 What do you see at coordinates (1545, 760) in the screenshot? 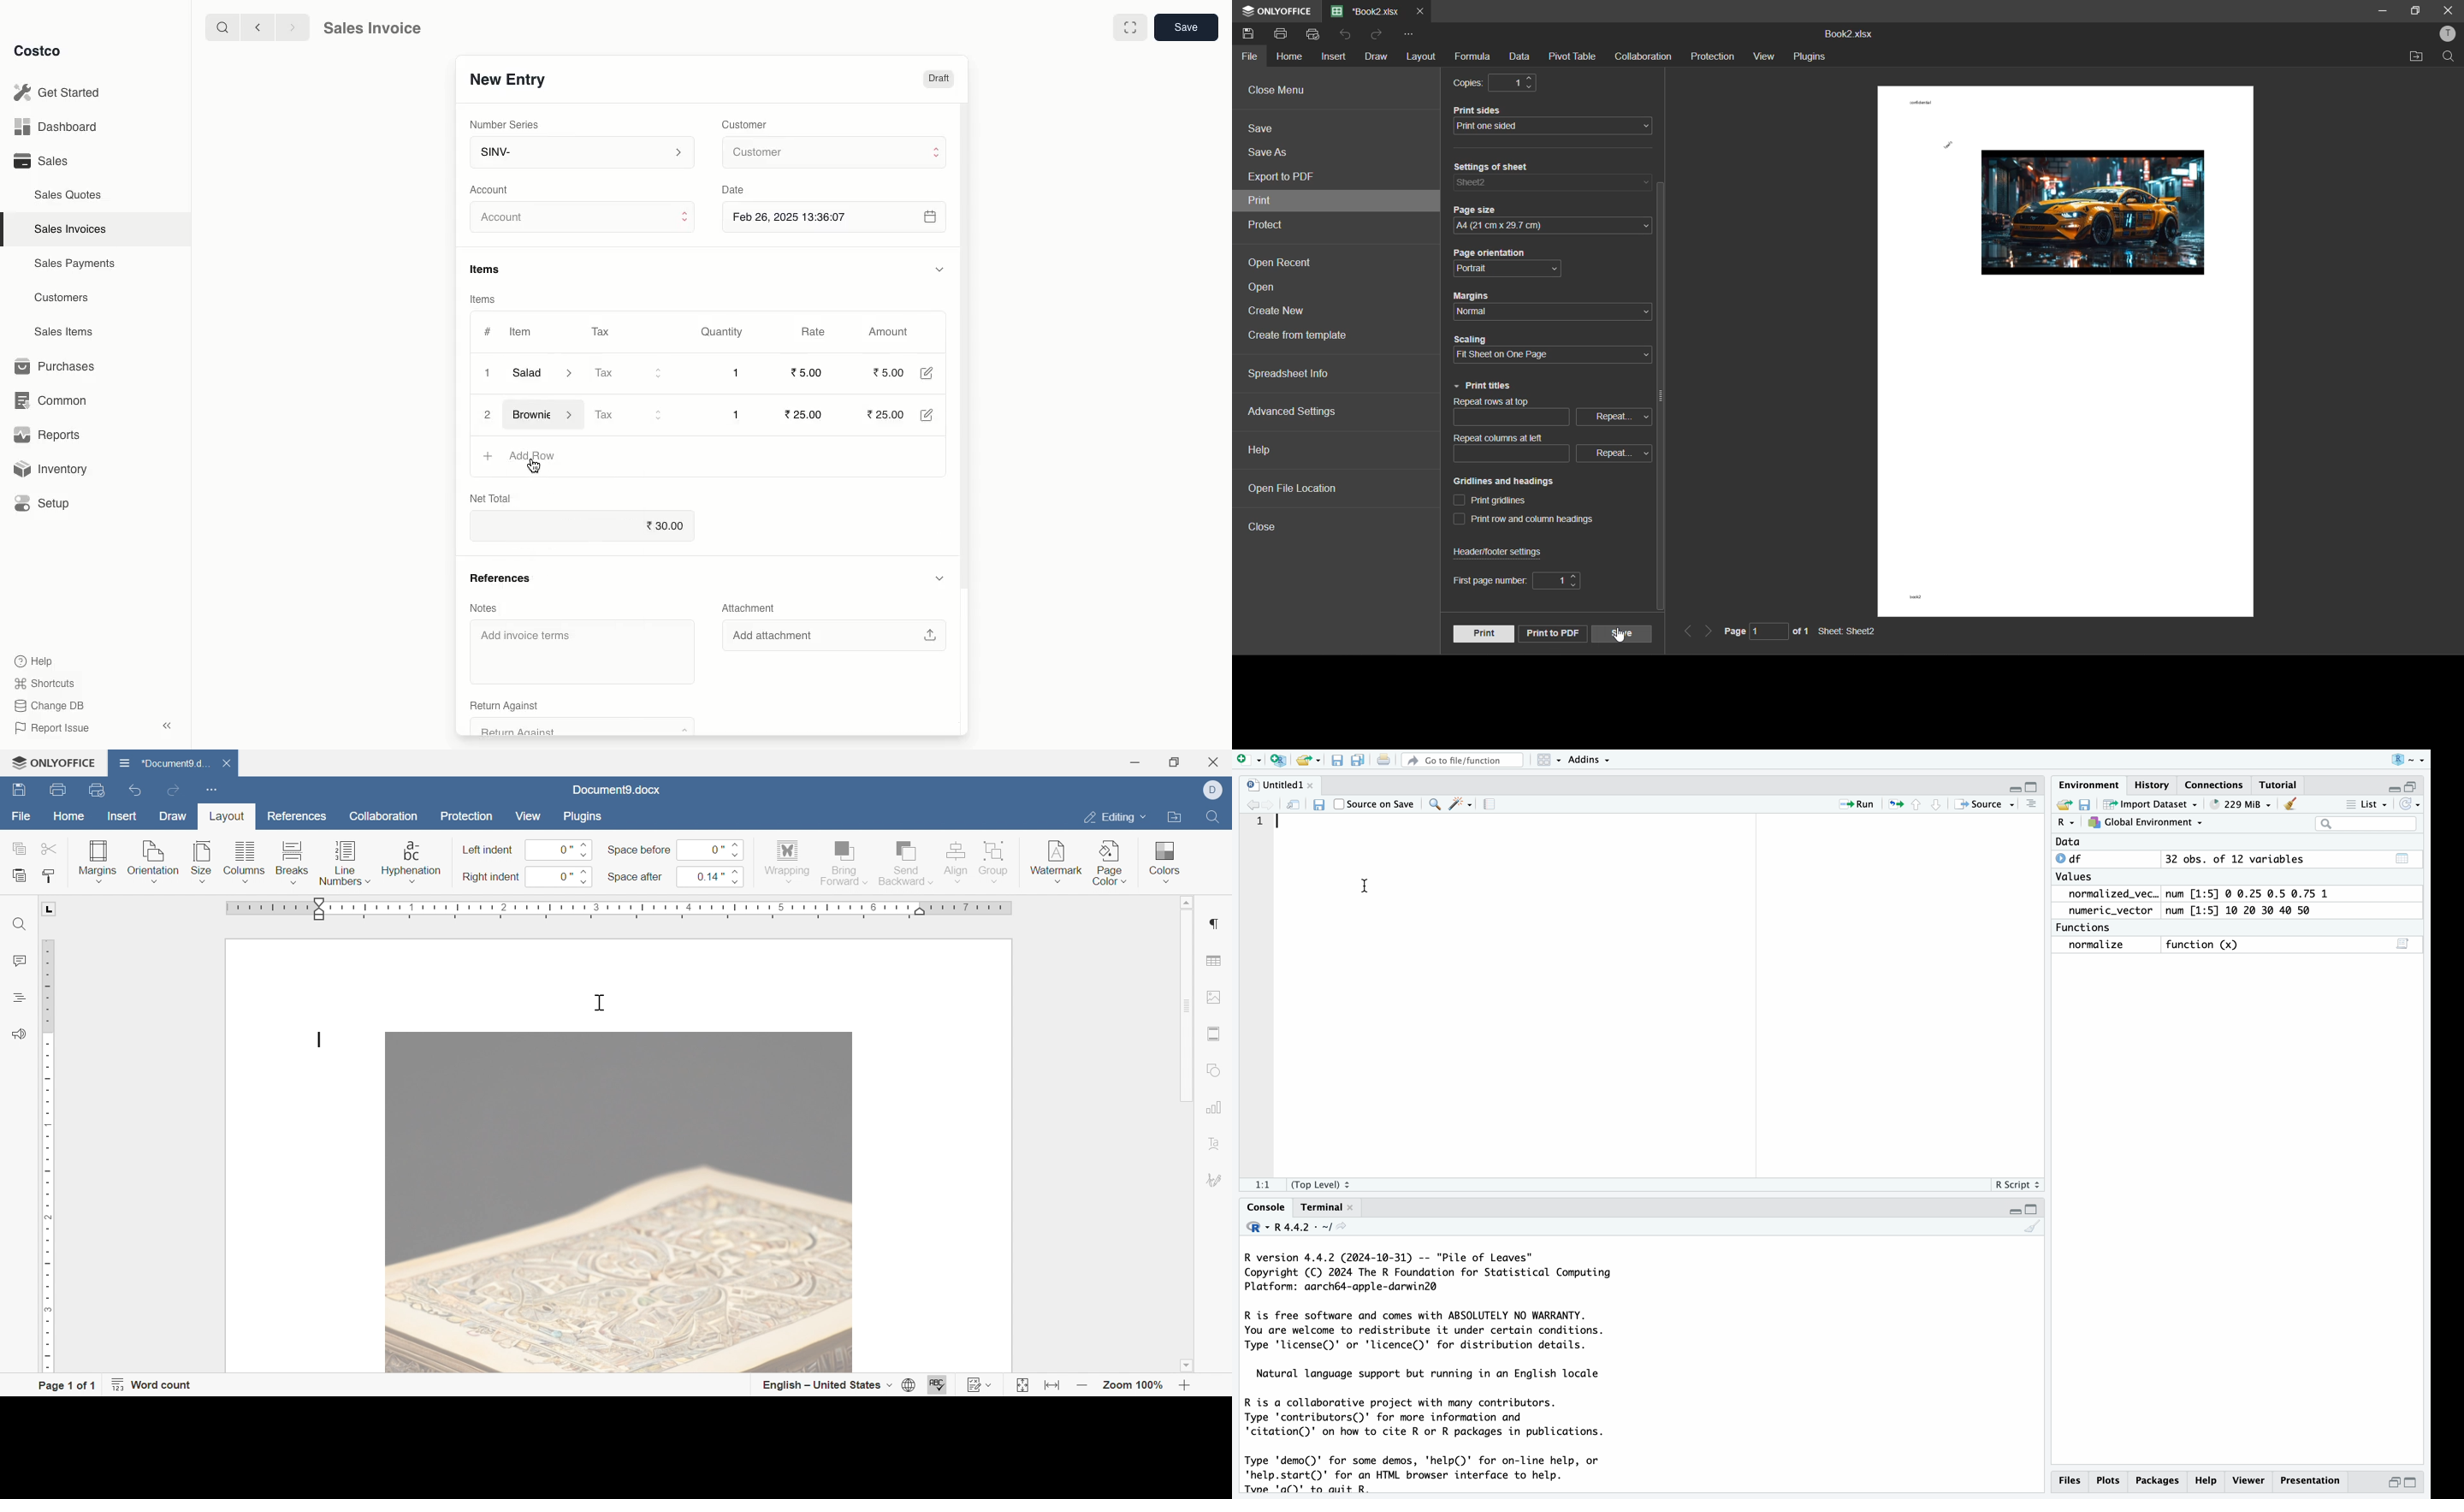
I see `Workspace panes` at bounding box center [1545, 760].